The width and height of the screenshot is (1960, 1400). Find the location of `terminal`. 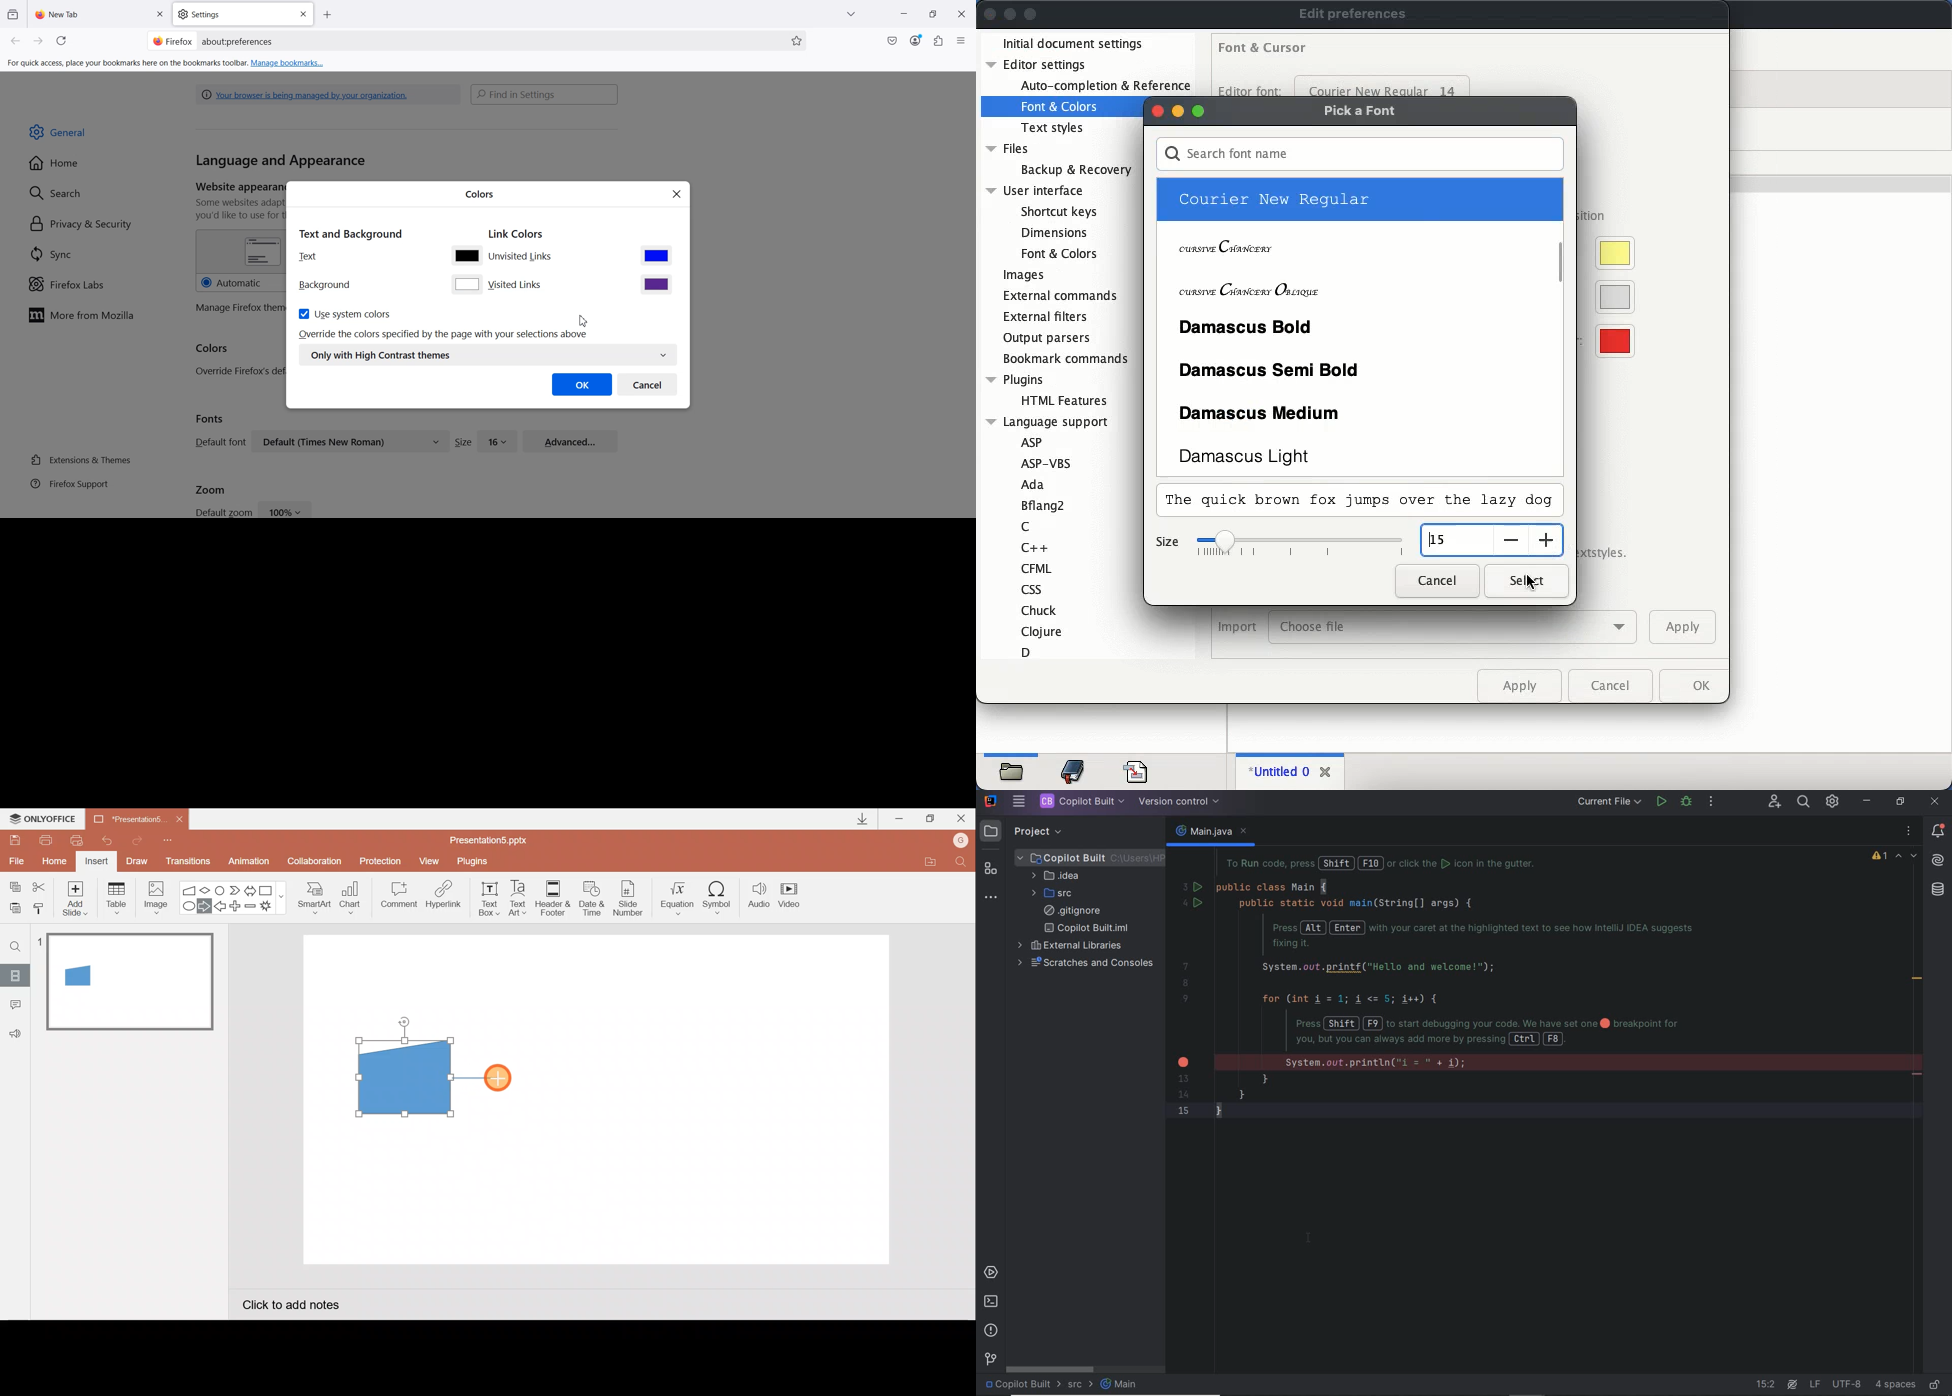

terminal is located at coordinates (991, 1301).